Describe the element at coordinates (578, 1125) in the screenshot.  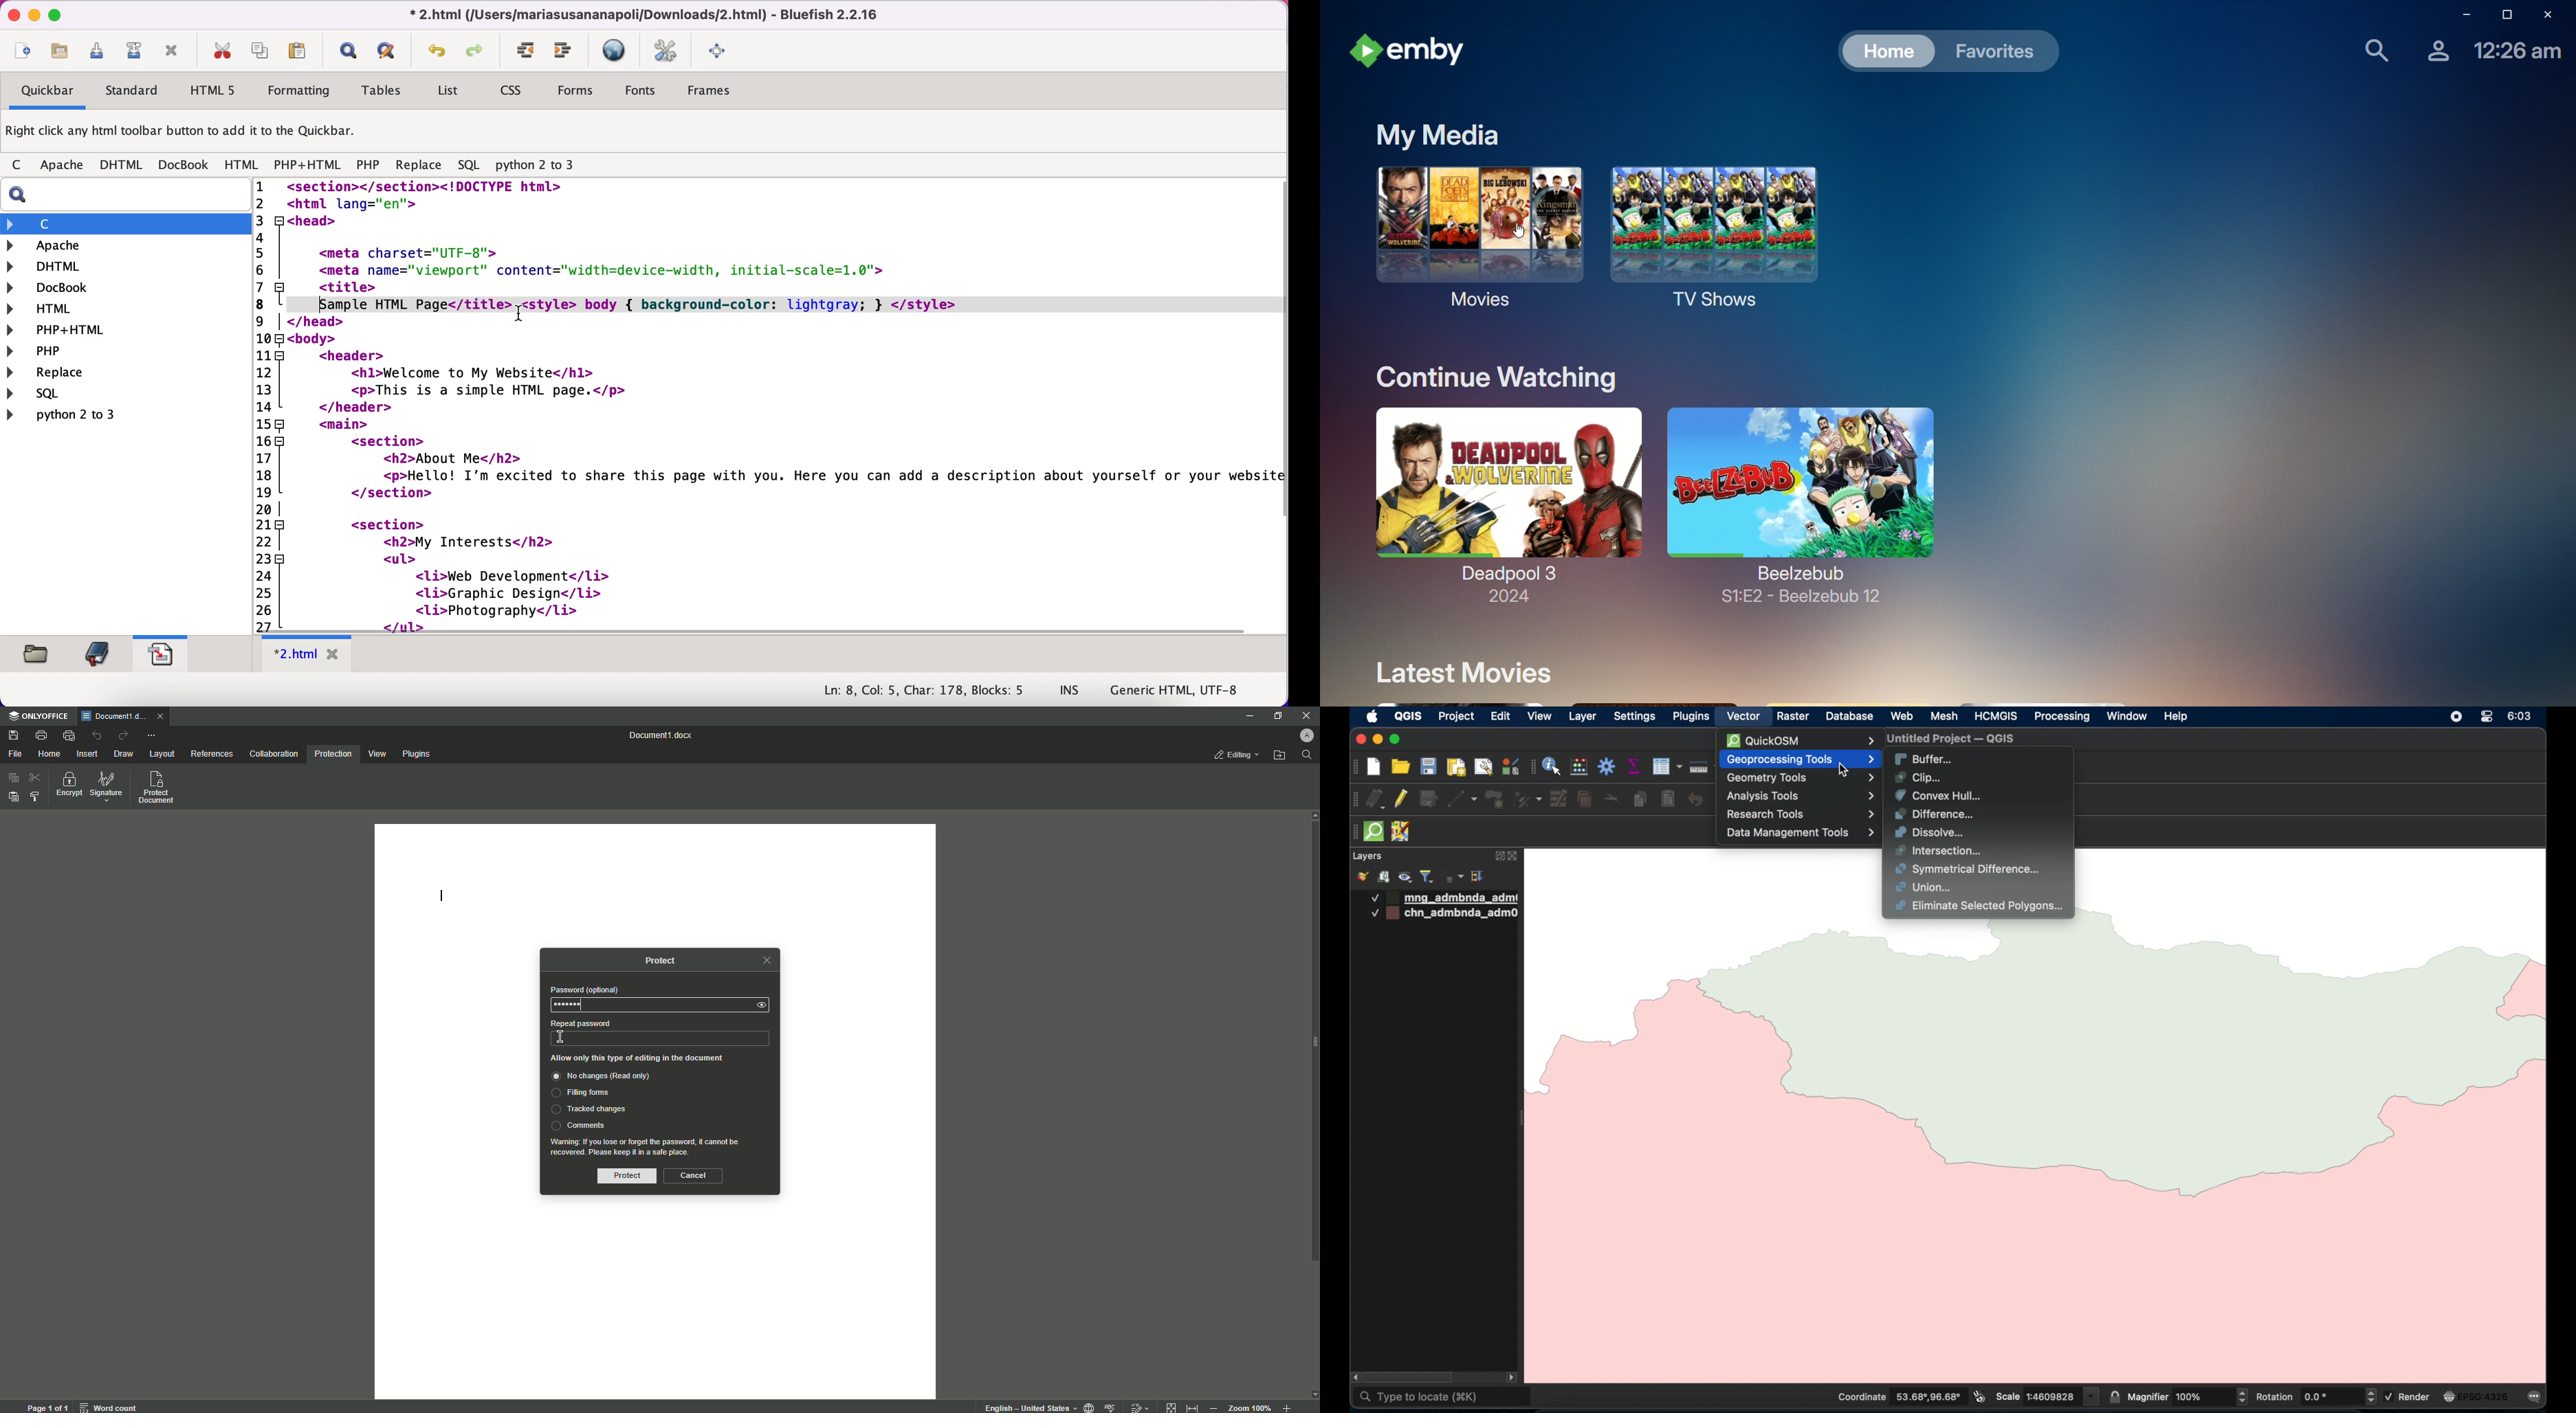
I see `Comments` at that location.